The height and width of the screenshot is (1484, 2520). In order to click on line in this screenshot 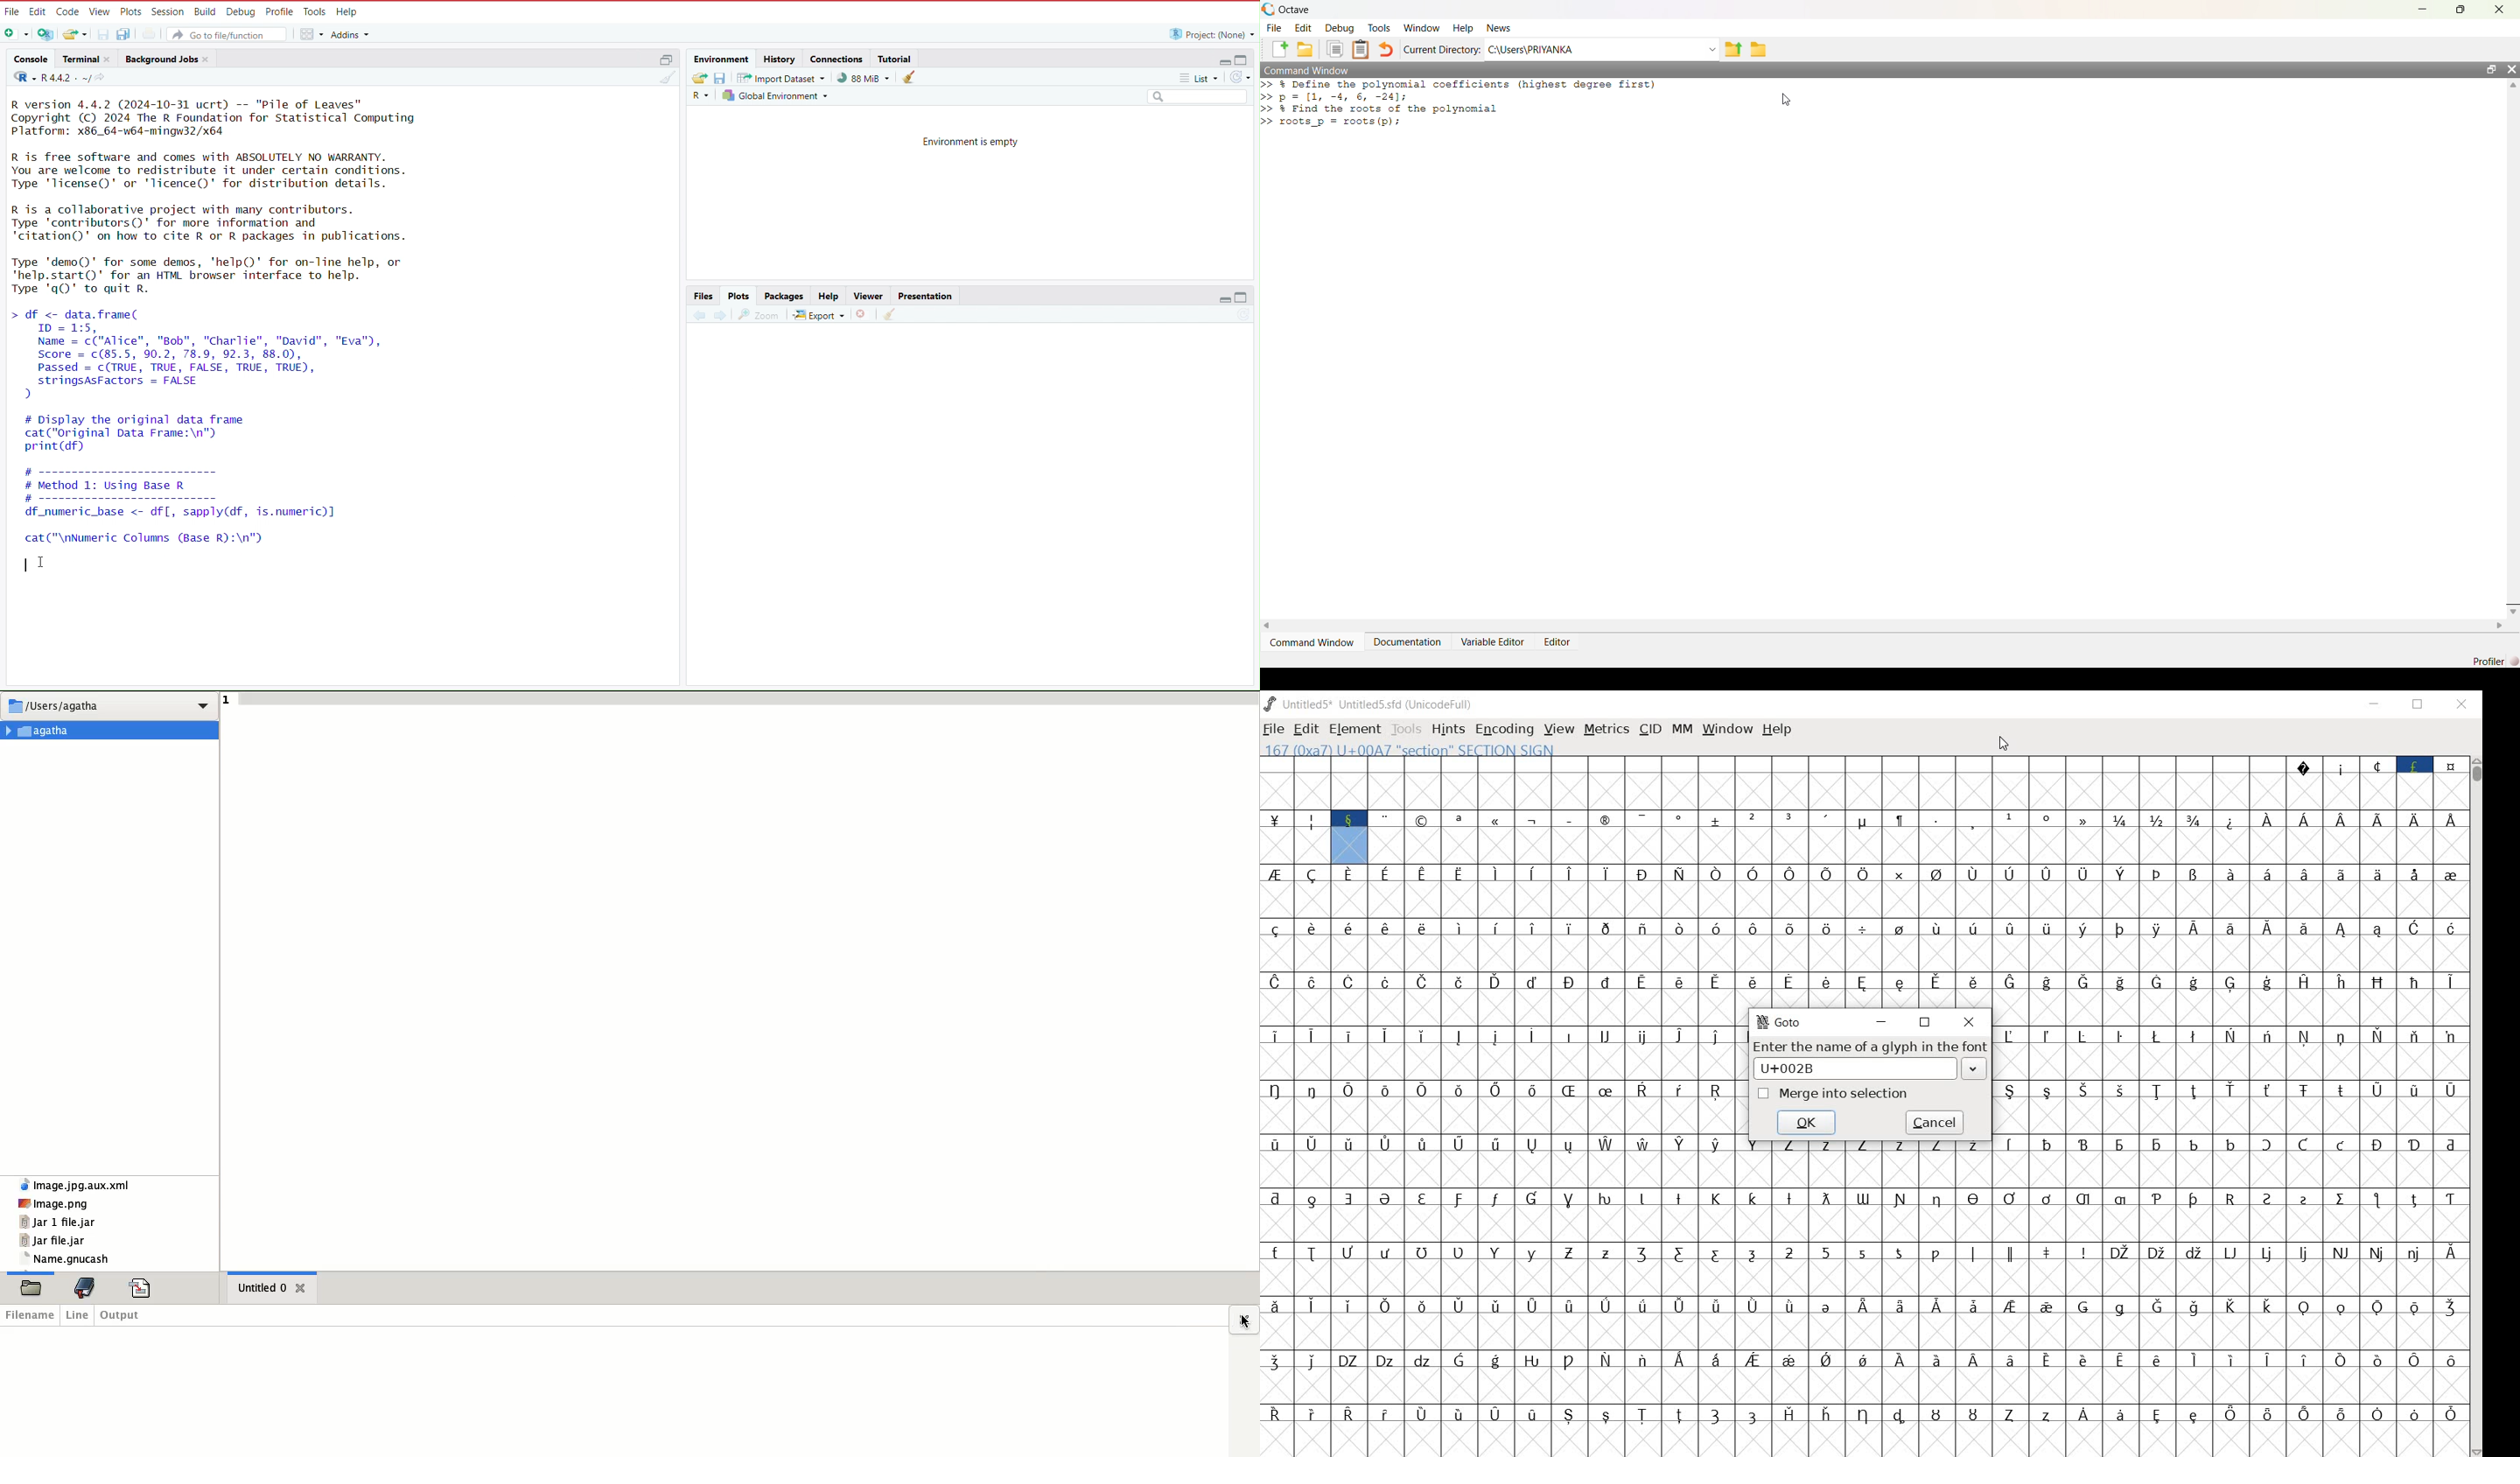, I will do `click(76, 1316)`.